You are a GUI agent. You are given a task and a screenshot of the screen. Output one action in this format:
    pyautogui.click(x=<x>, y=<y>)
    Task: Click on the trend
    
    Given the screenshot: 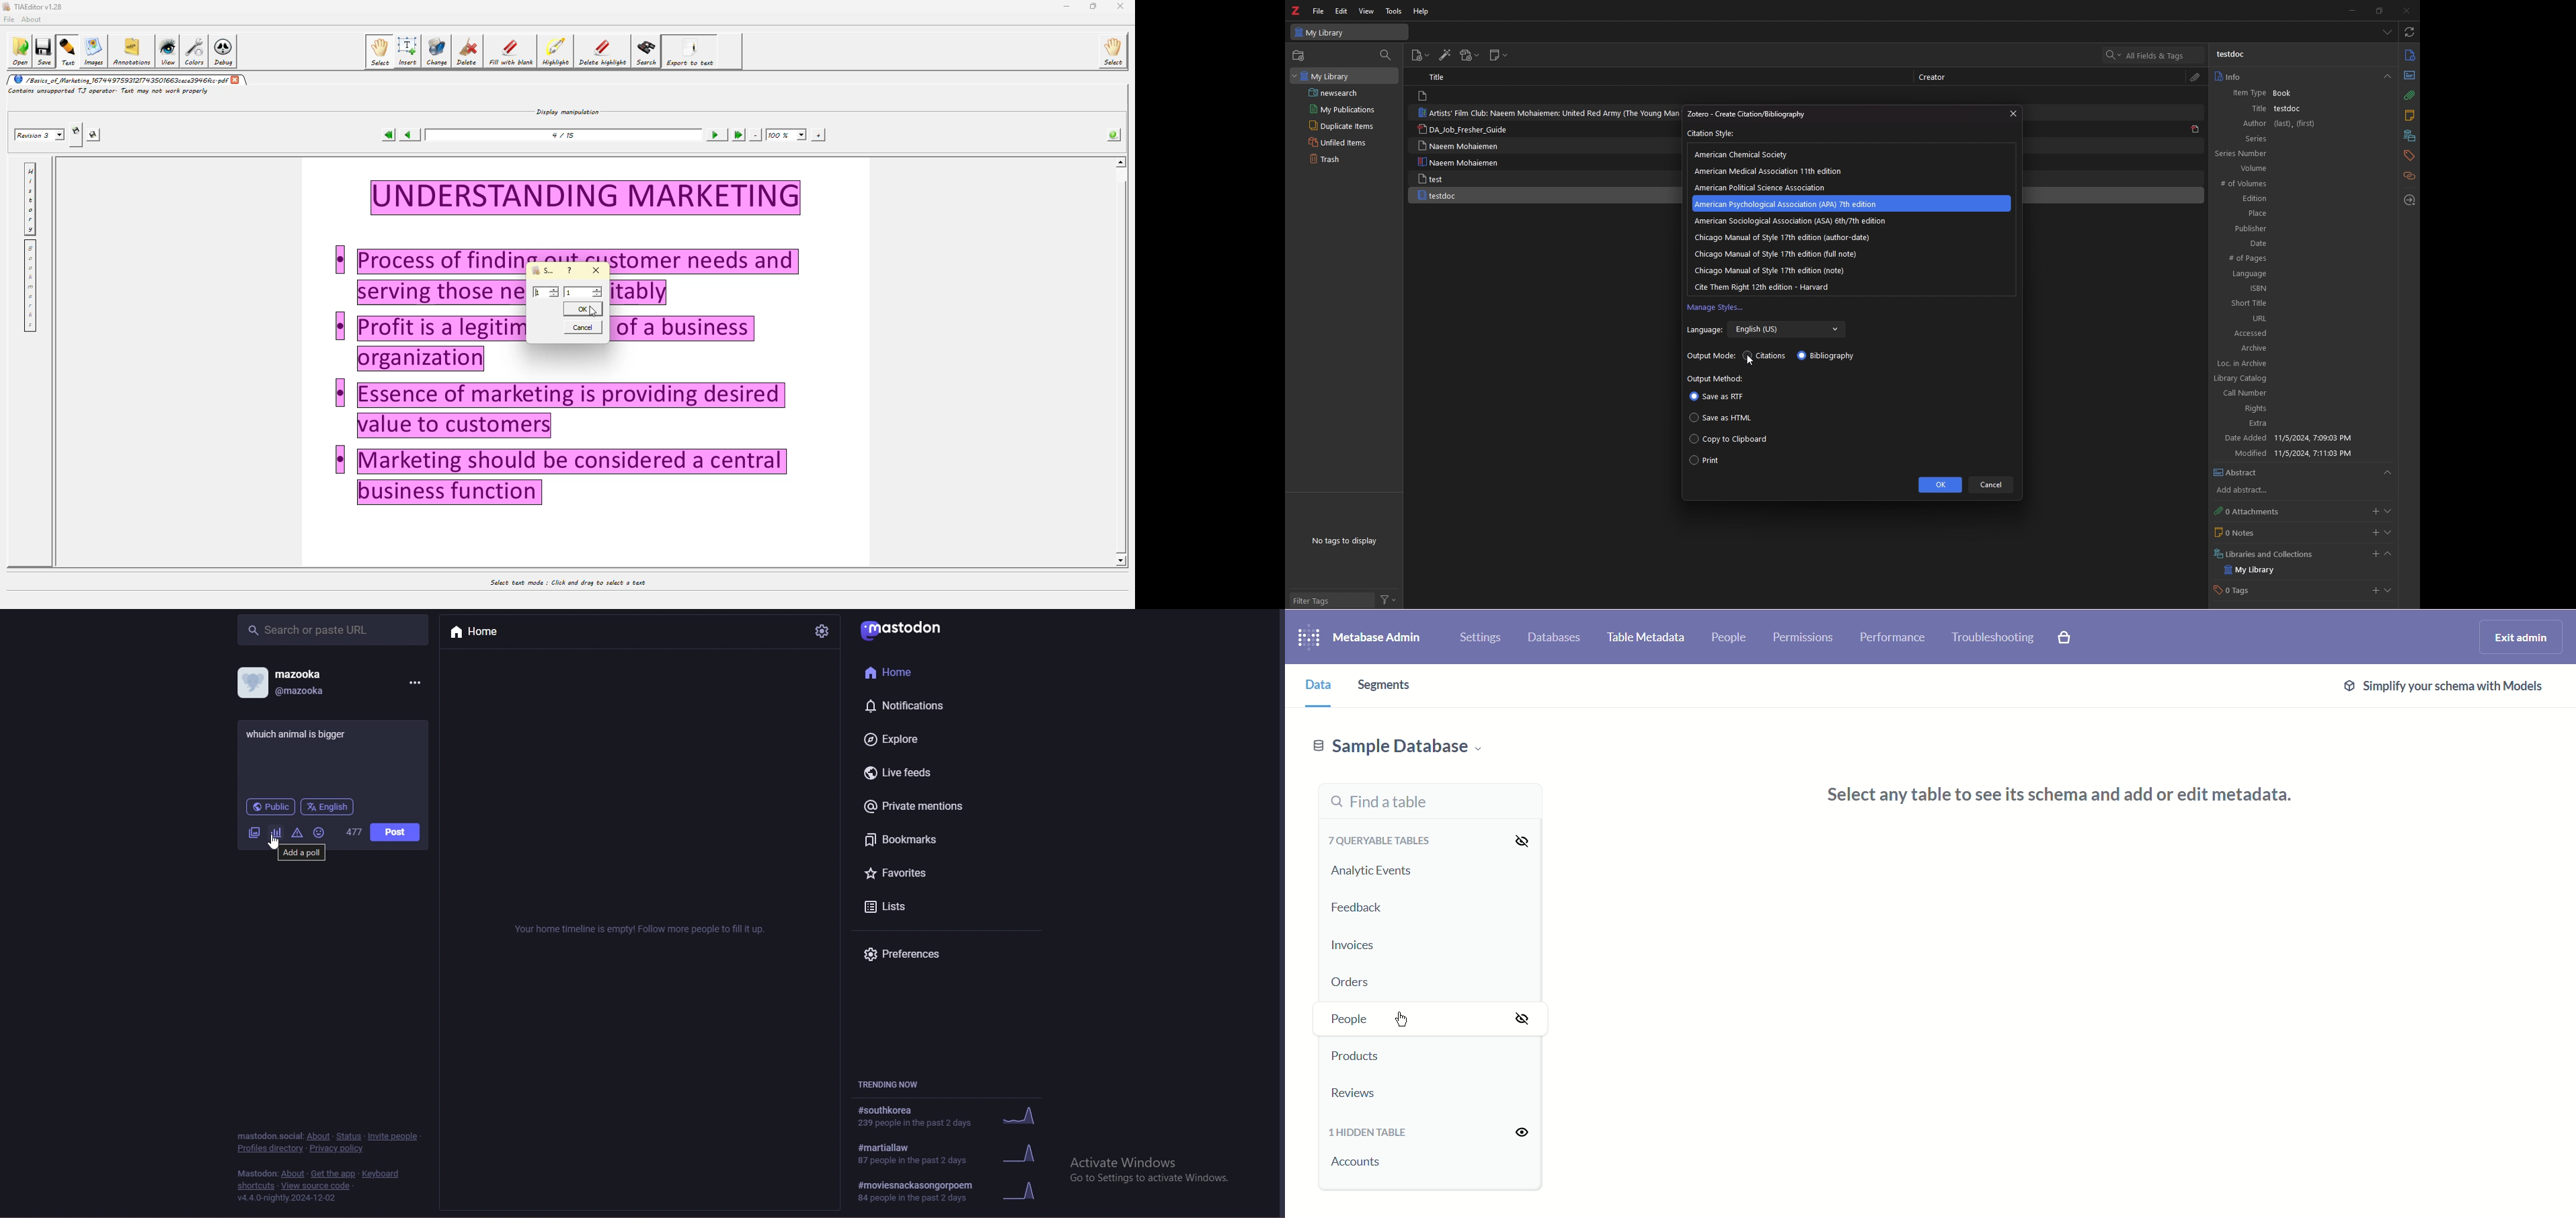 What is the action you would take?
    pyautogui.click(x=953, y=1115)
    